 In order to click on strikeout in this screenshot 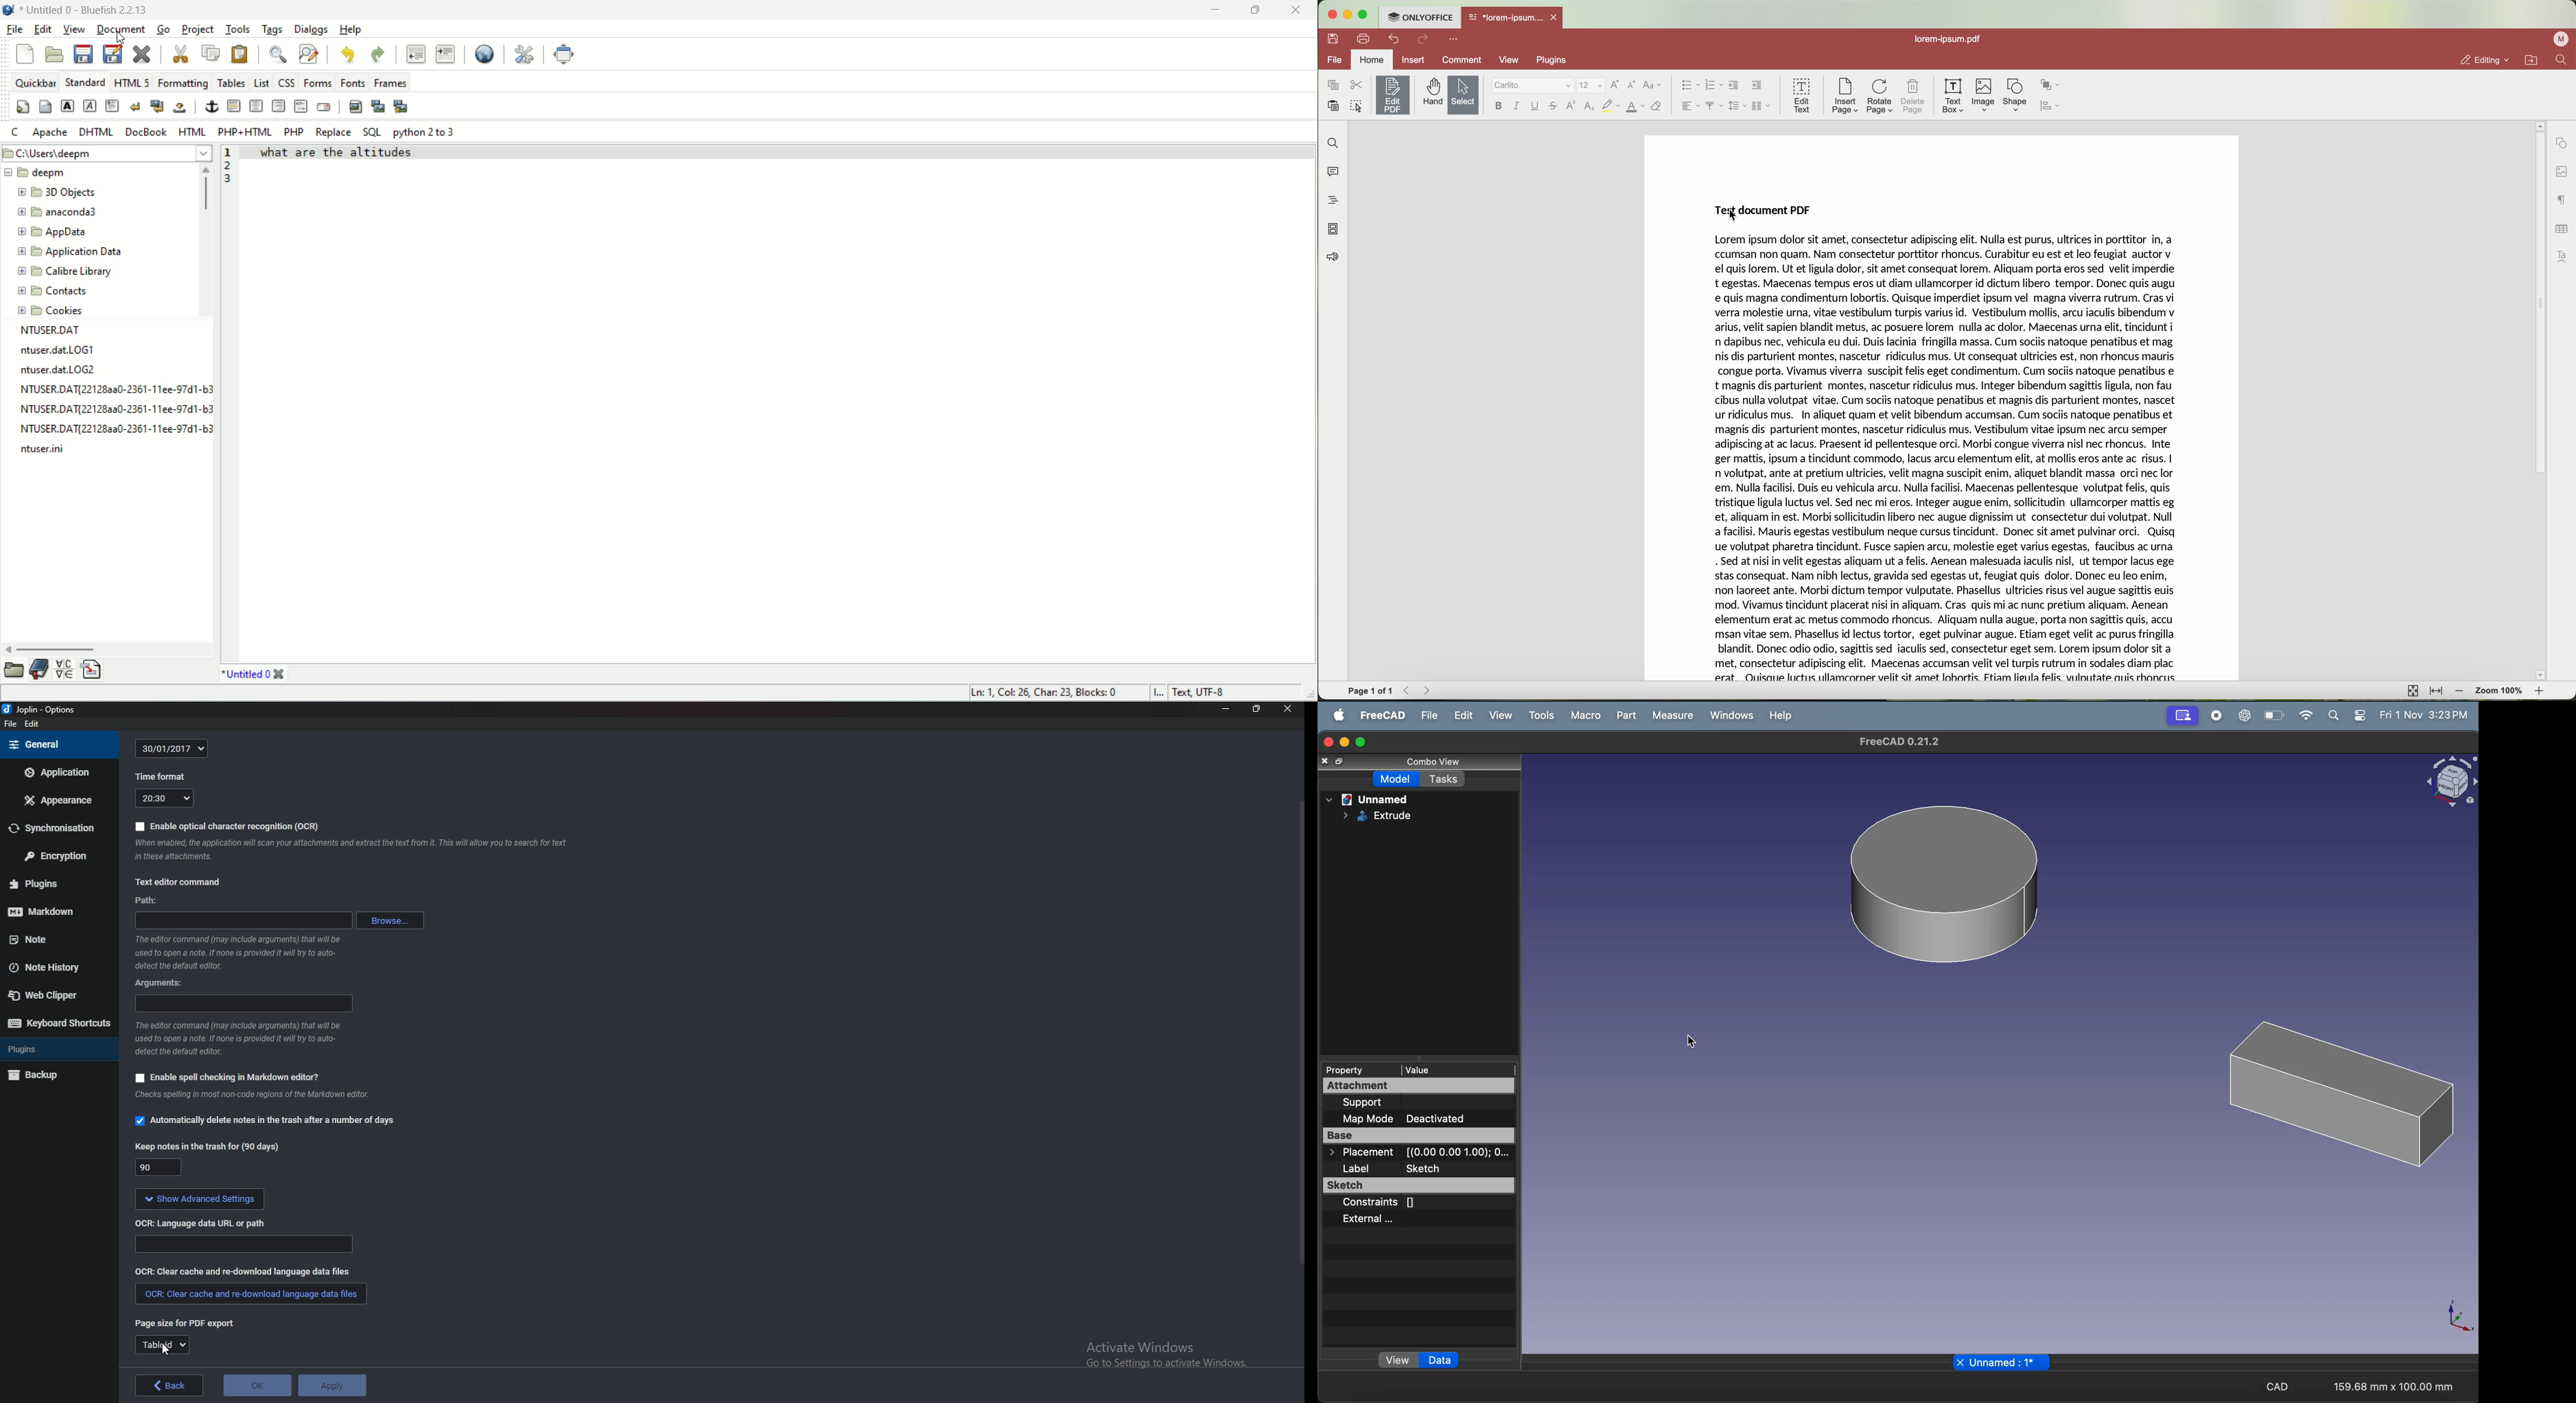, I will do `click(1555, 107)`.